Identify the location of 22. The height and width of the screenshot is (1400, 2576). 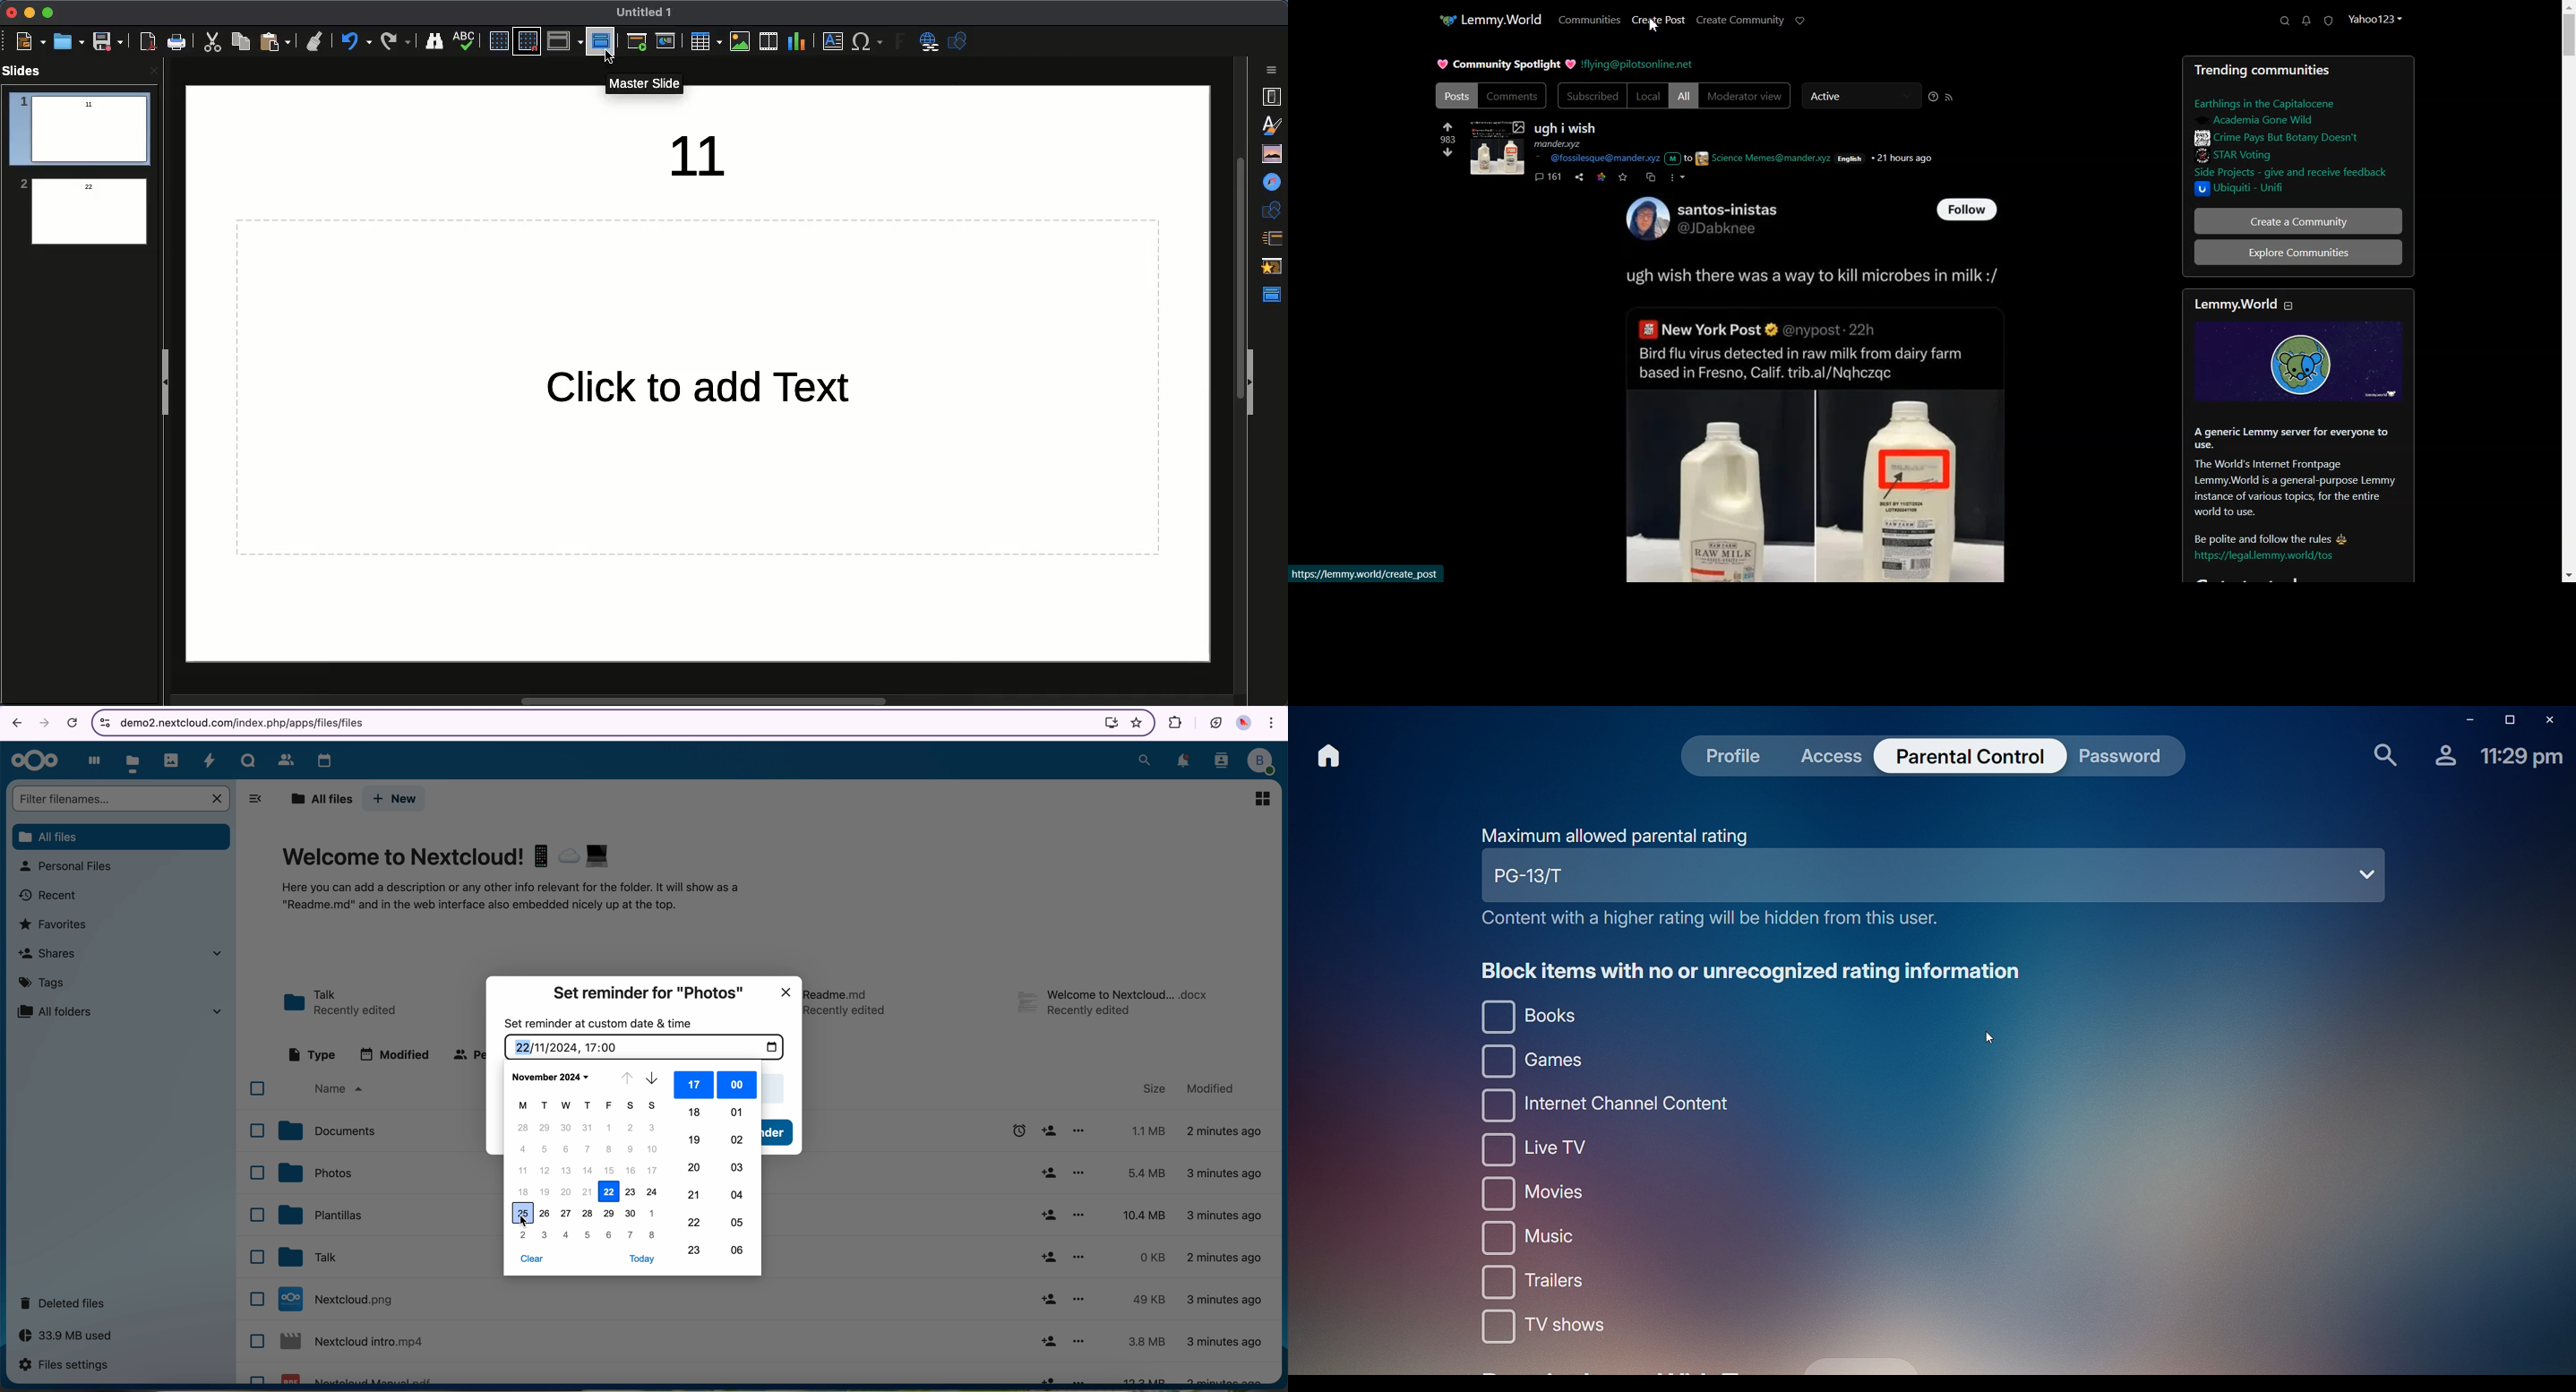
(697, 1223).